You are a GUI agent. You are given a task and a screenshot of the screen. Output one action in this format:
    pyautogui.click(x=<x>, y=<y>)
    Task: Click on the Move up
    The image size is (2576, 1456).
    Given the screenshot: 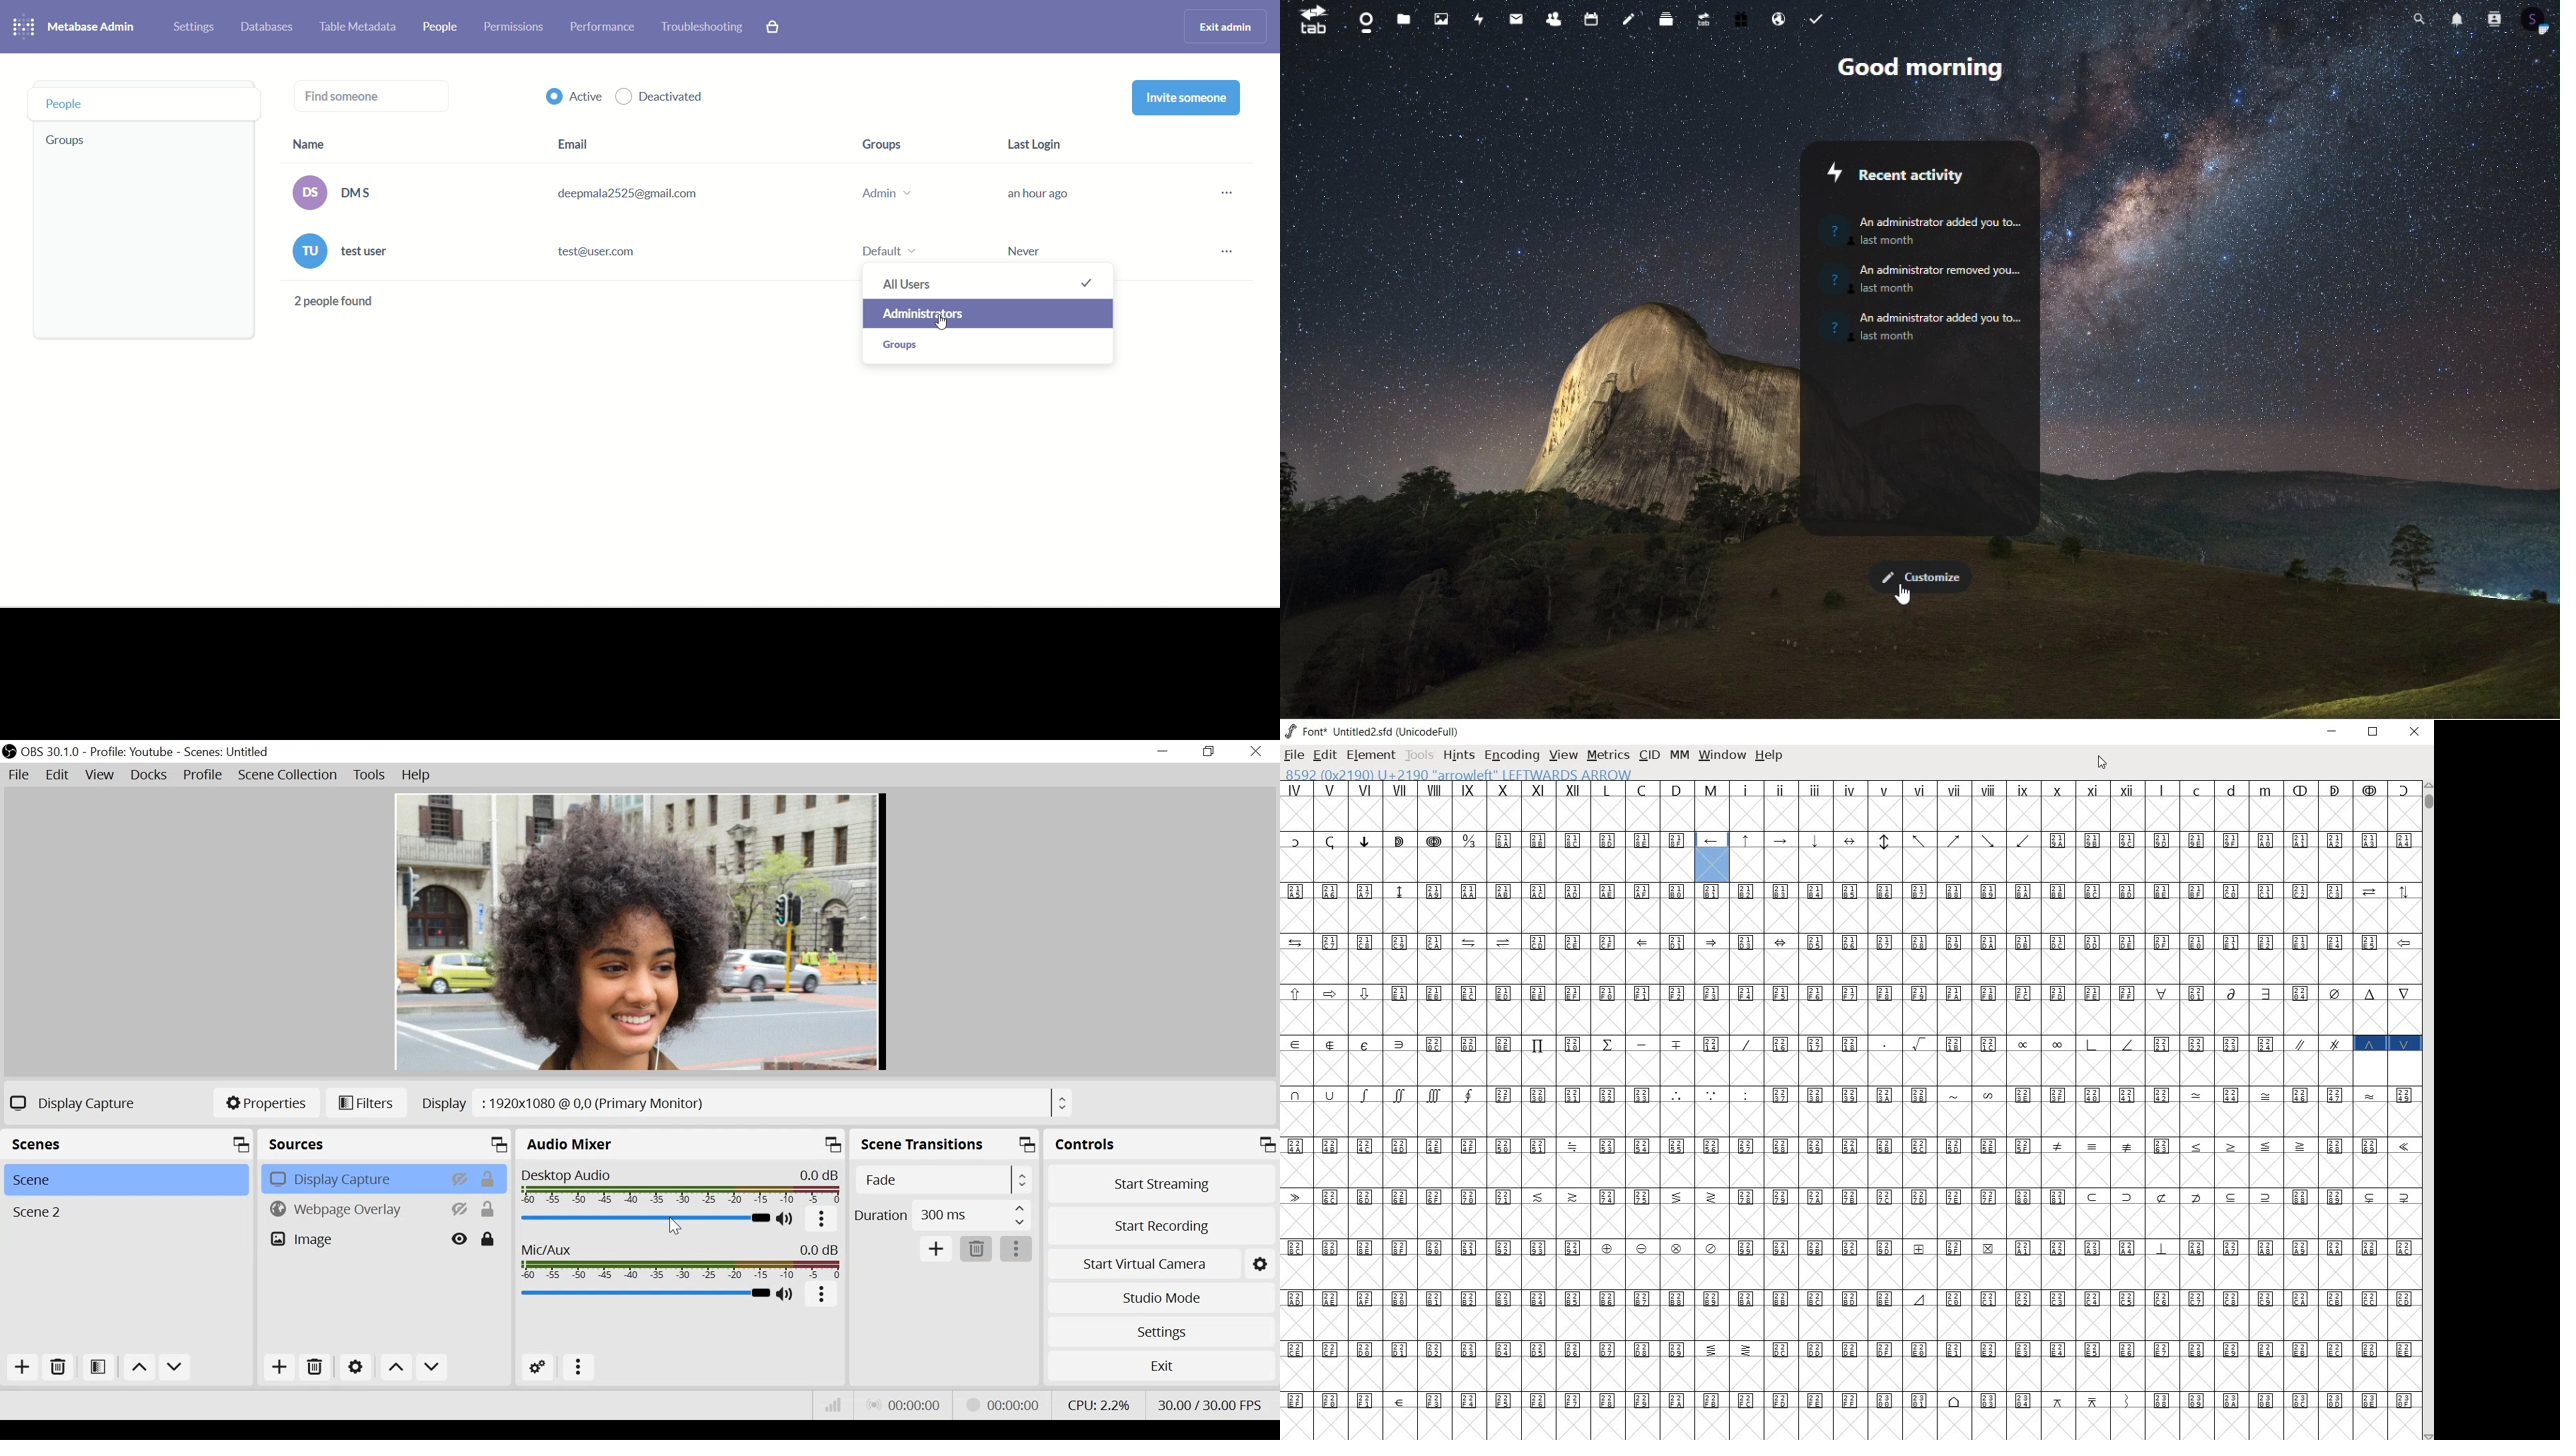 What is the action you would take?
    pyautogui.click(x=395, y=1367)
    